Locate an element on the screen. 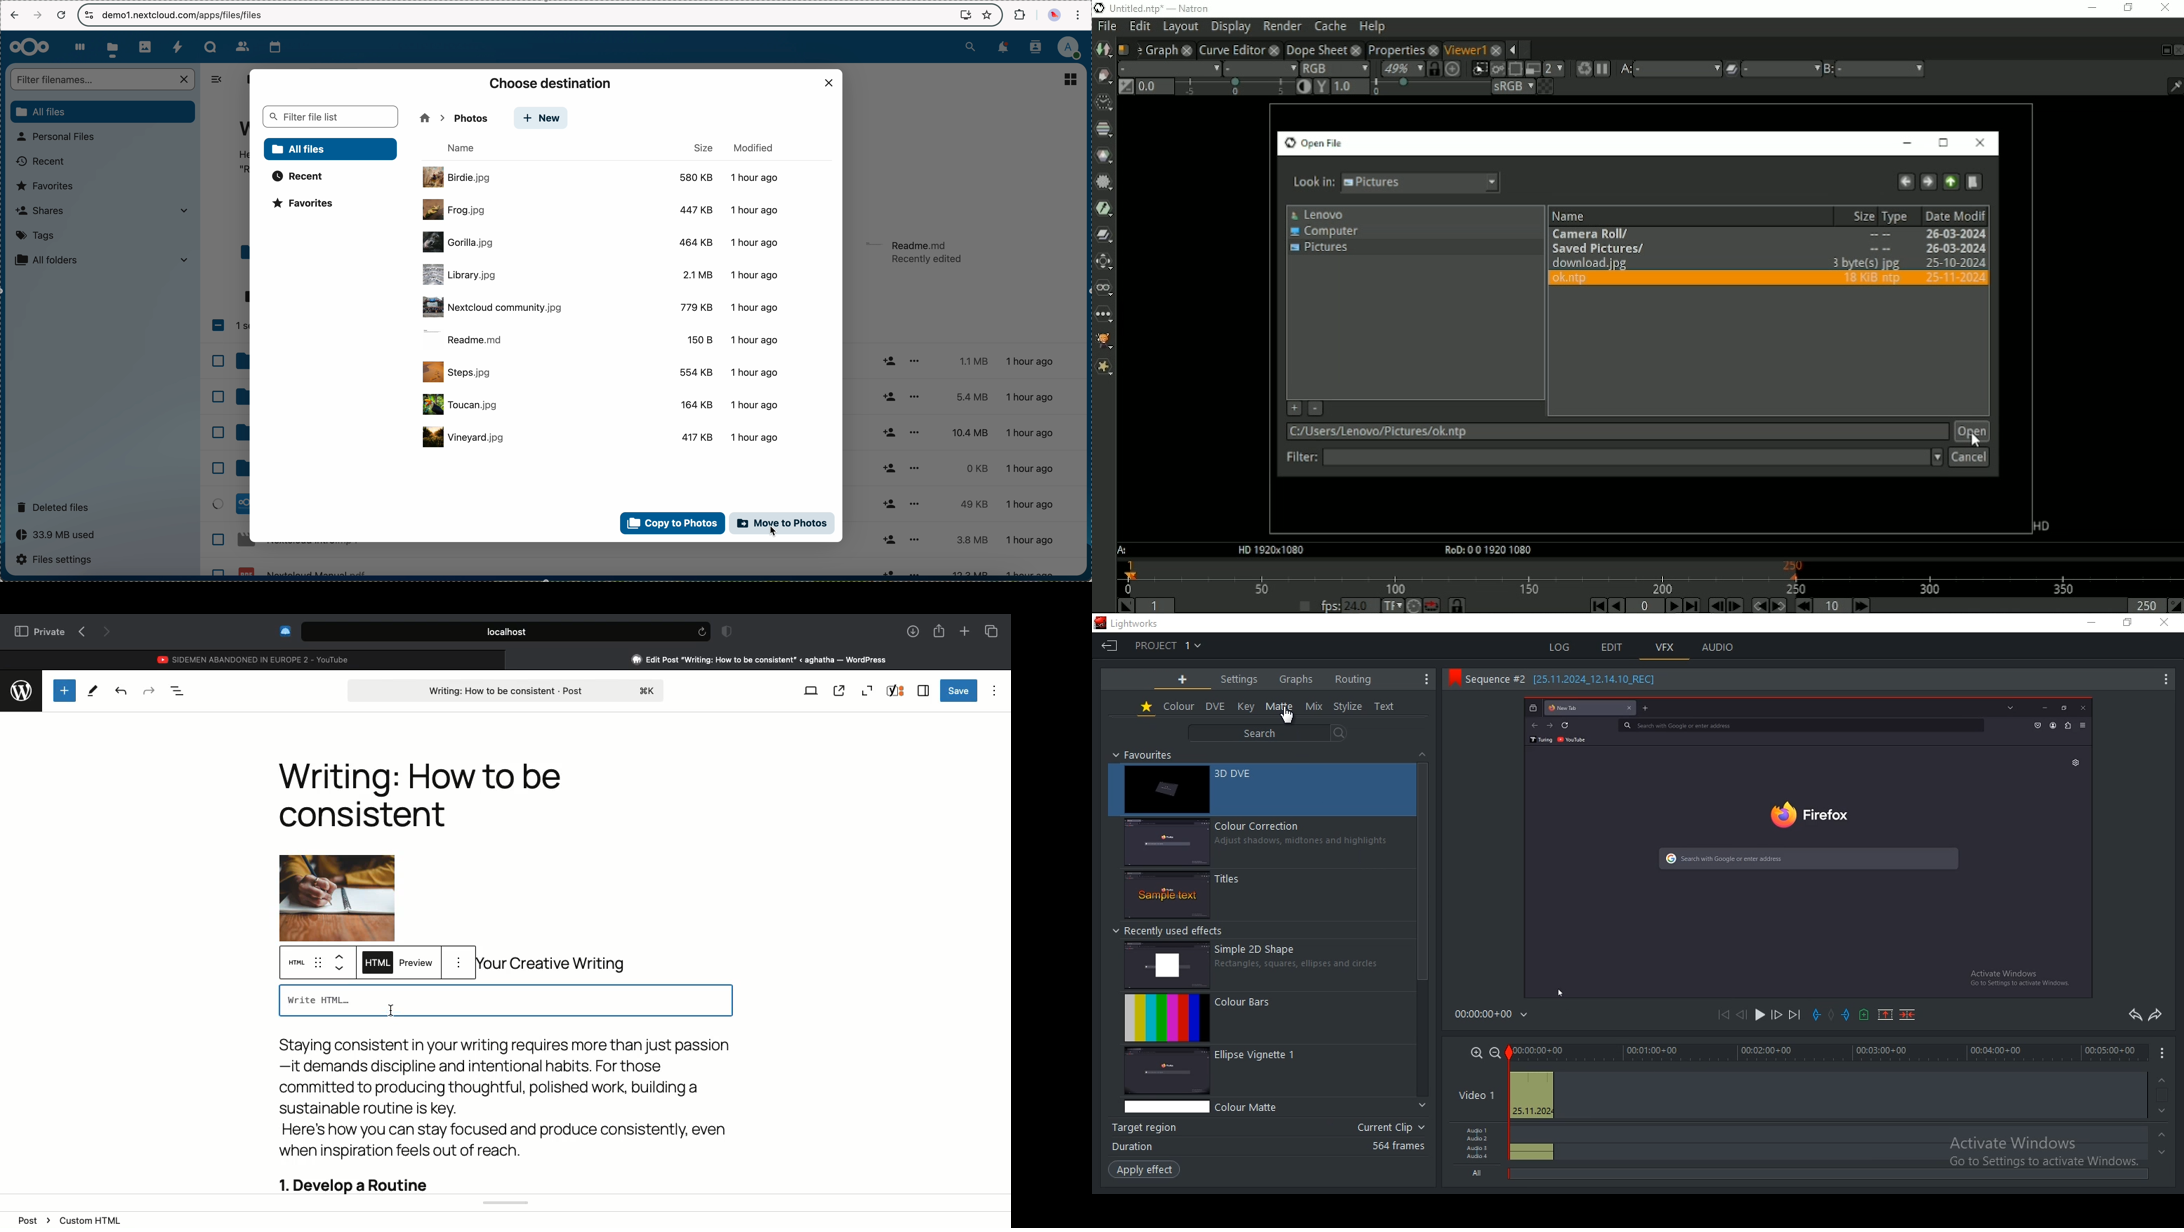 Image resolution: width=2184 pixels, height=1232 pixels. file is located at coordinates (604, 241).